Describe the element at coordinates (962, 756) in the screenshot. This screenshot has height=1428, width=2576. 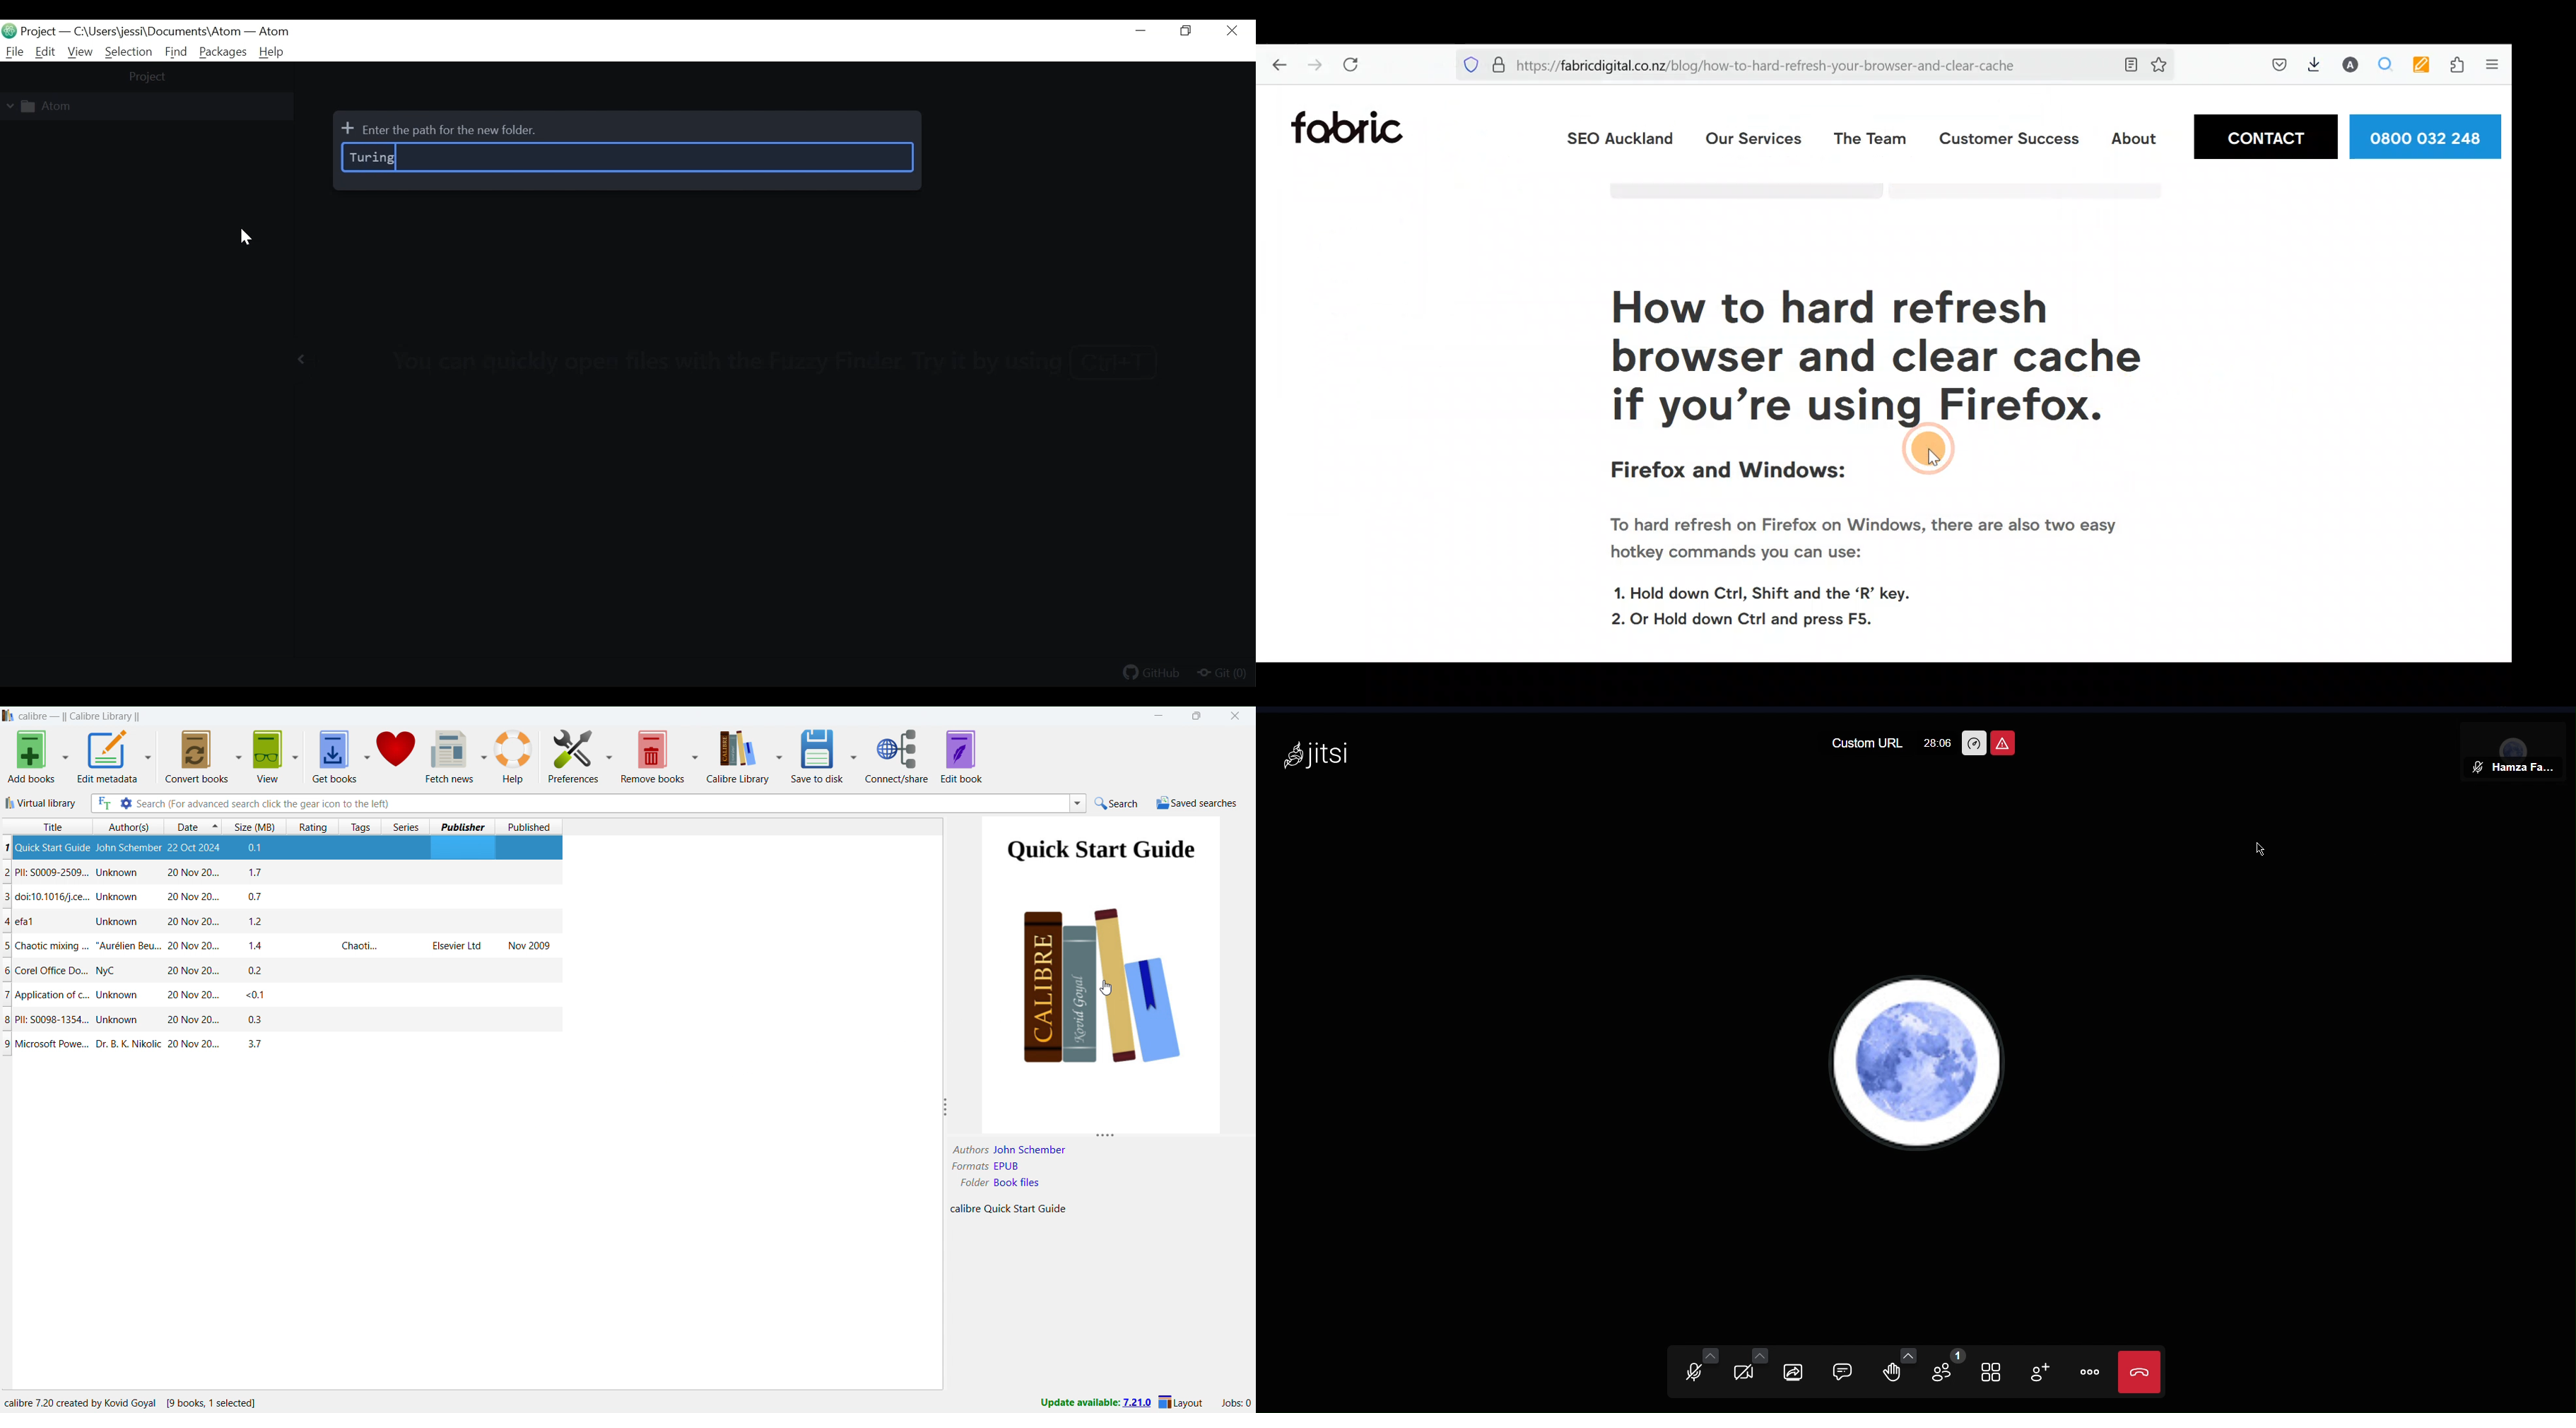
I see `edit book` at that location.